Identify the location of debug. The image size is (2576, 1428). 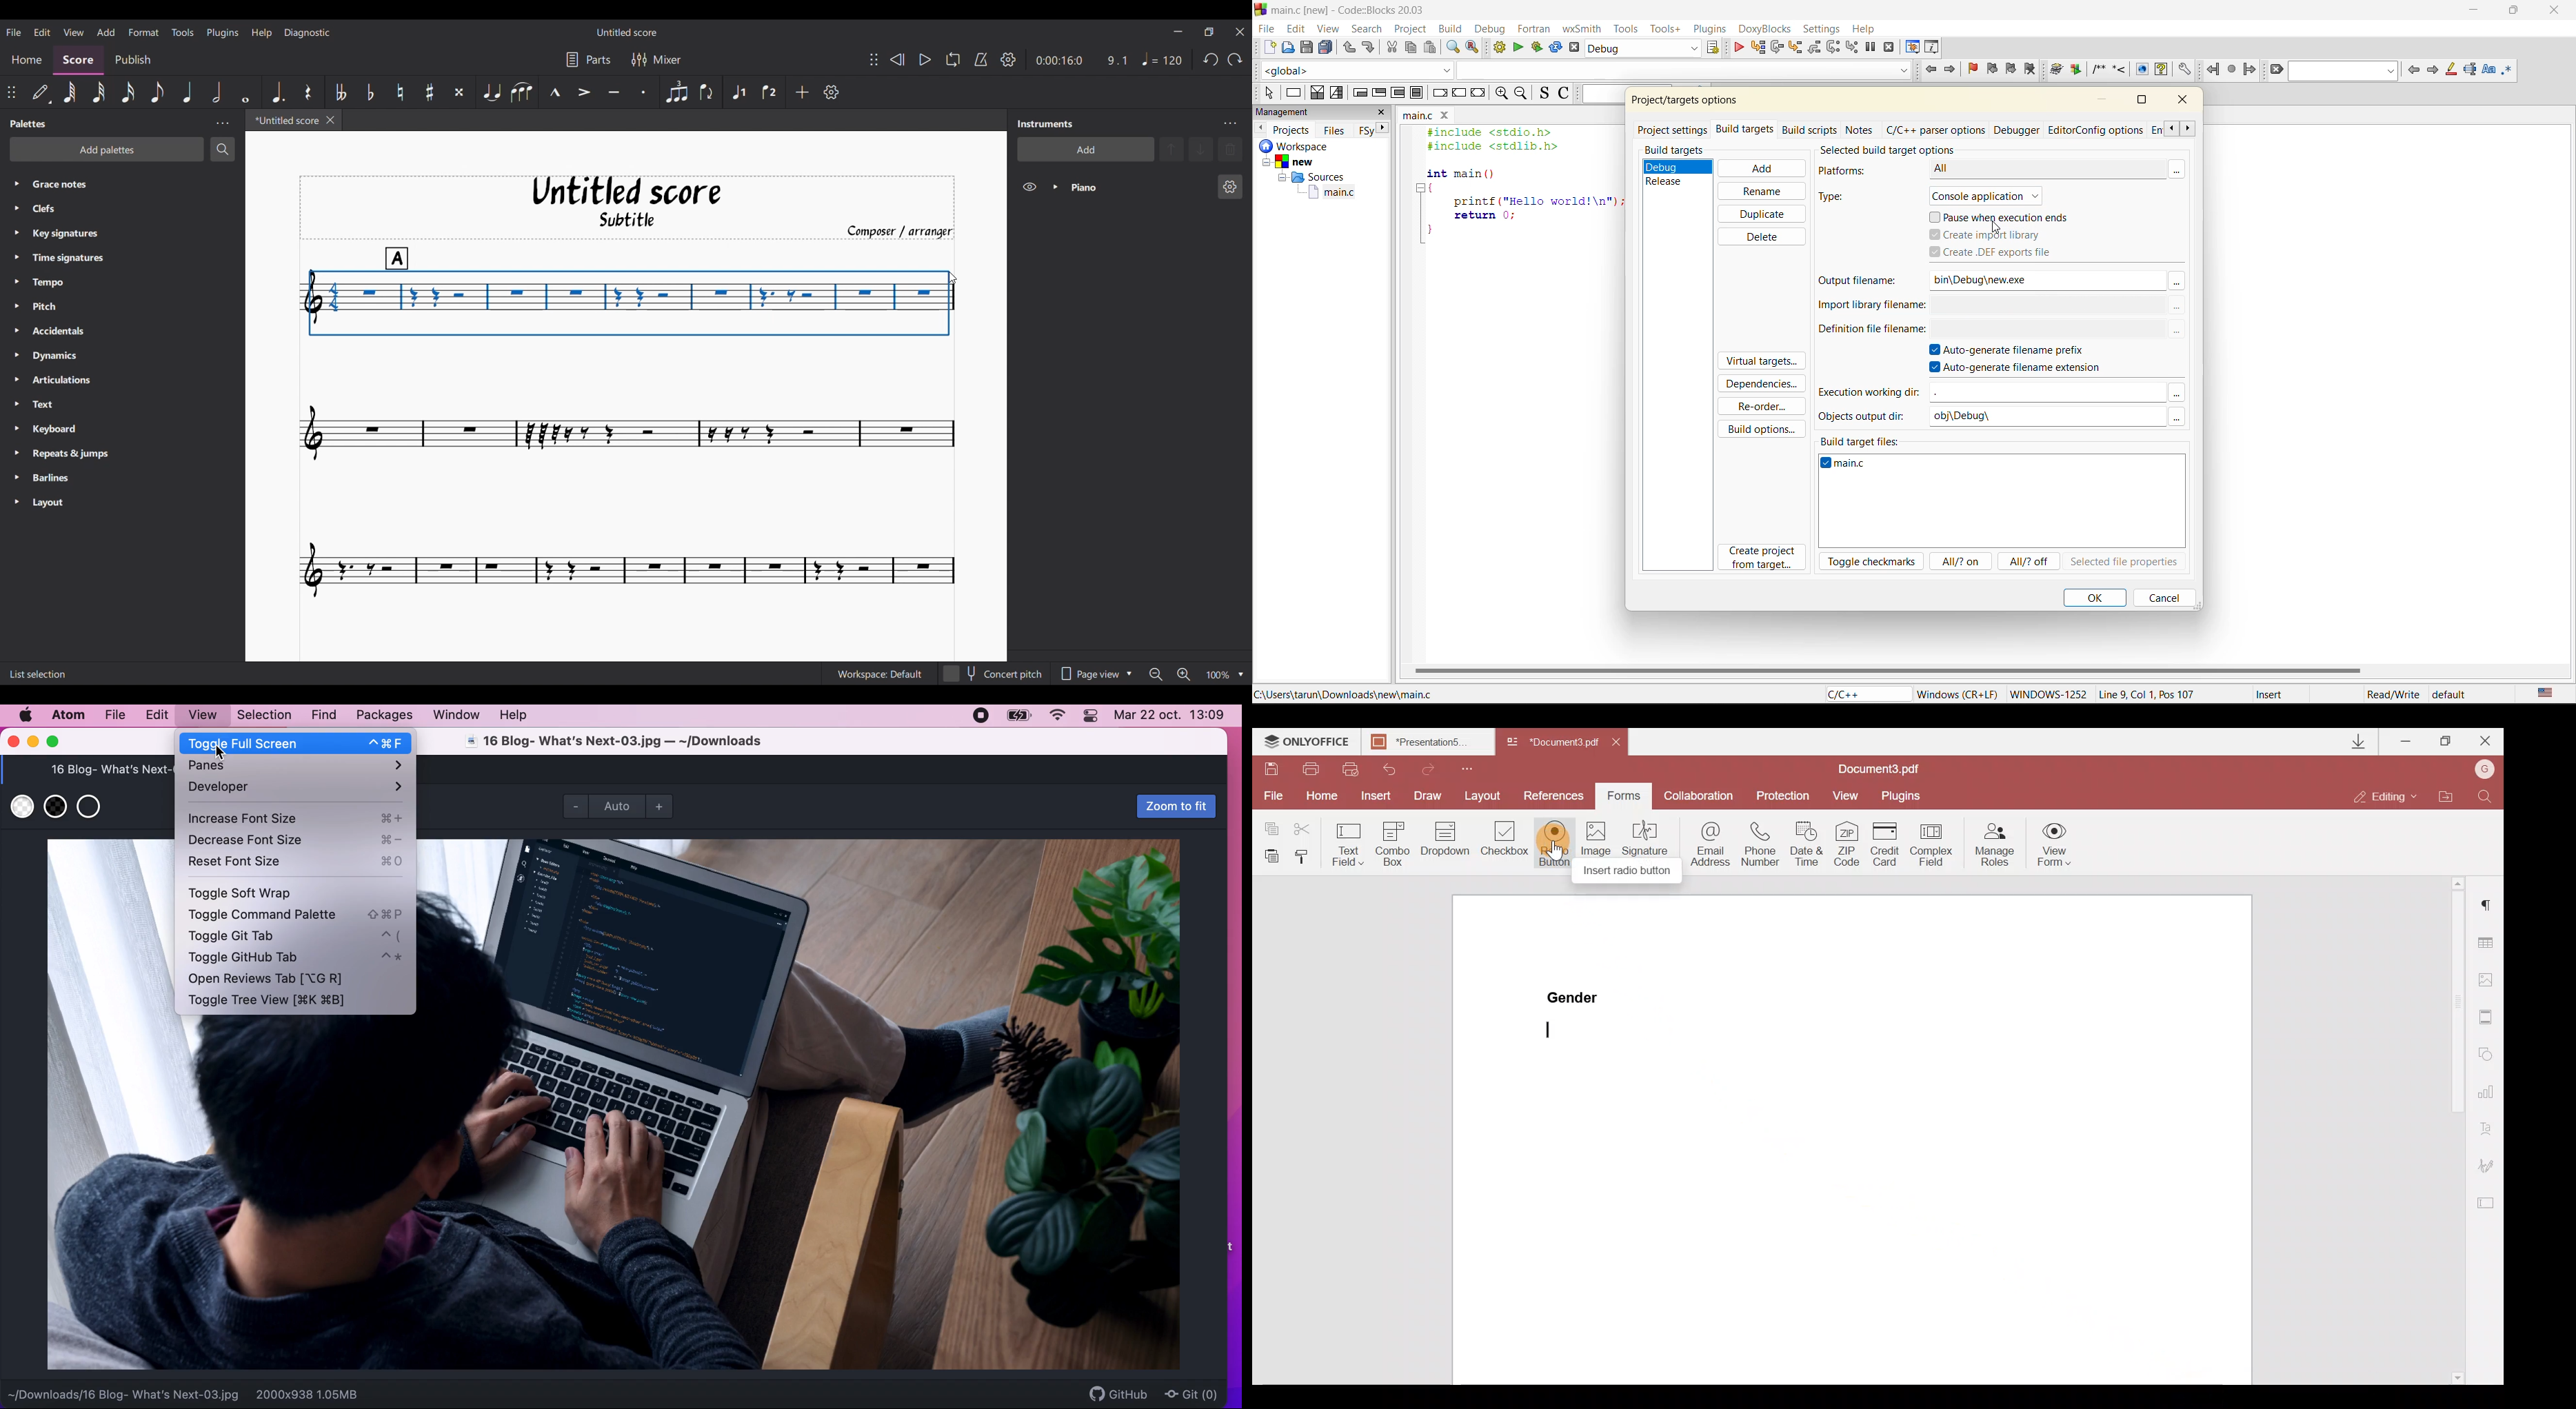
(1737, 48).